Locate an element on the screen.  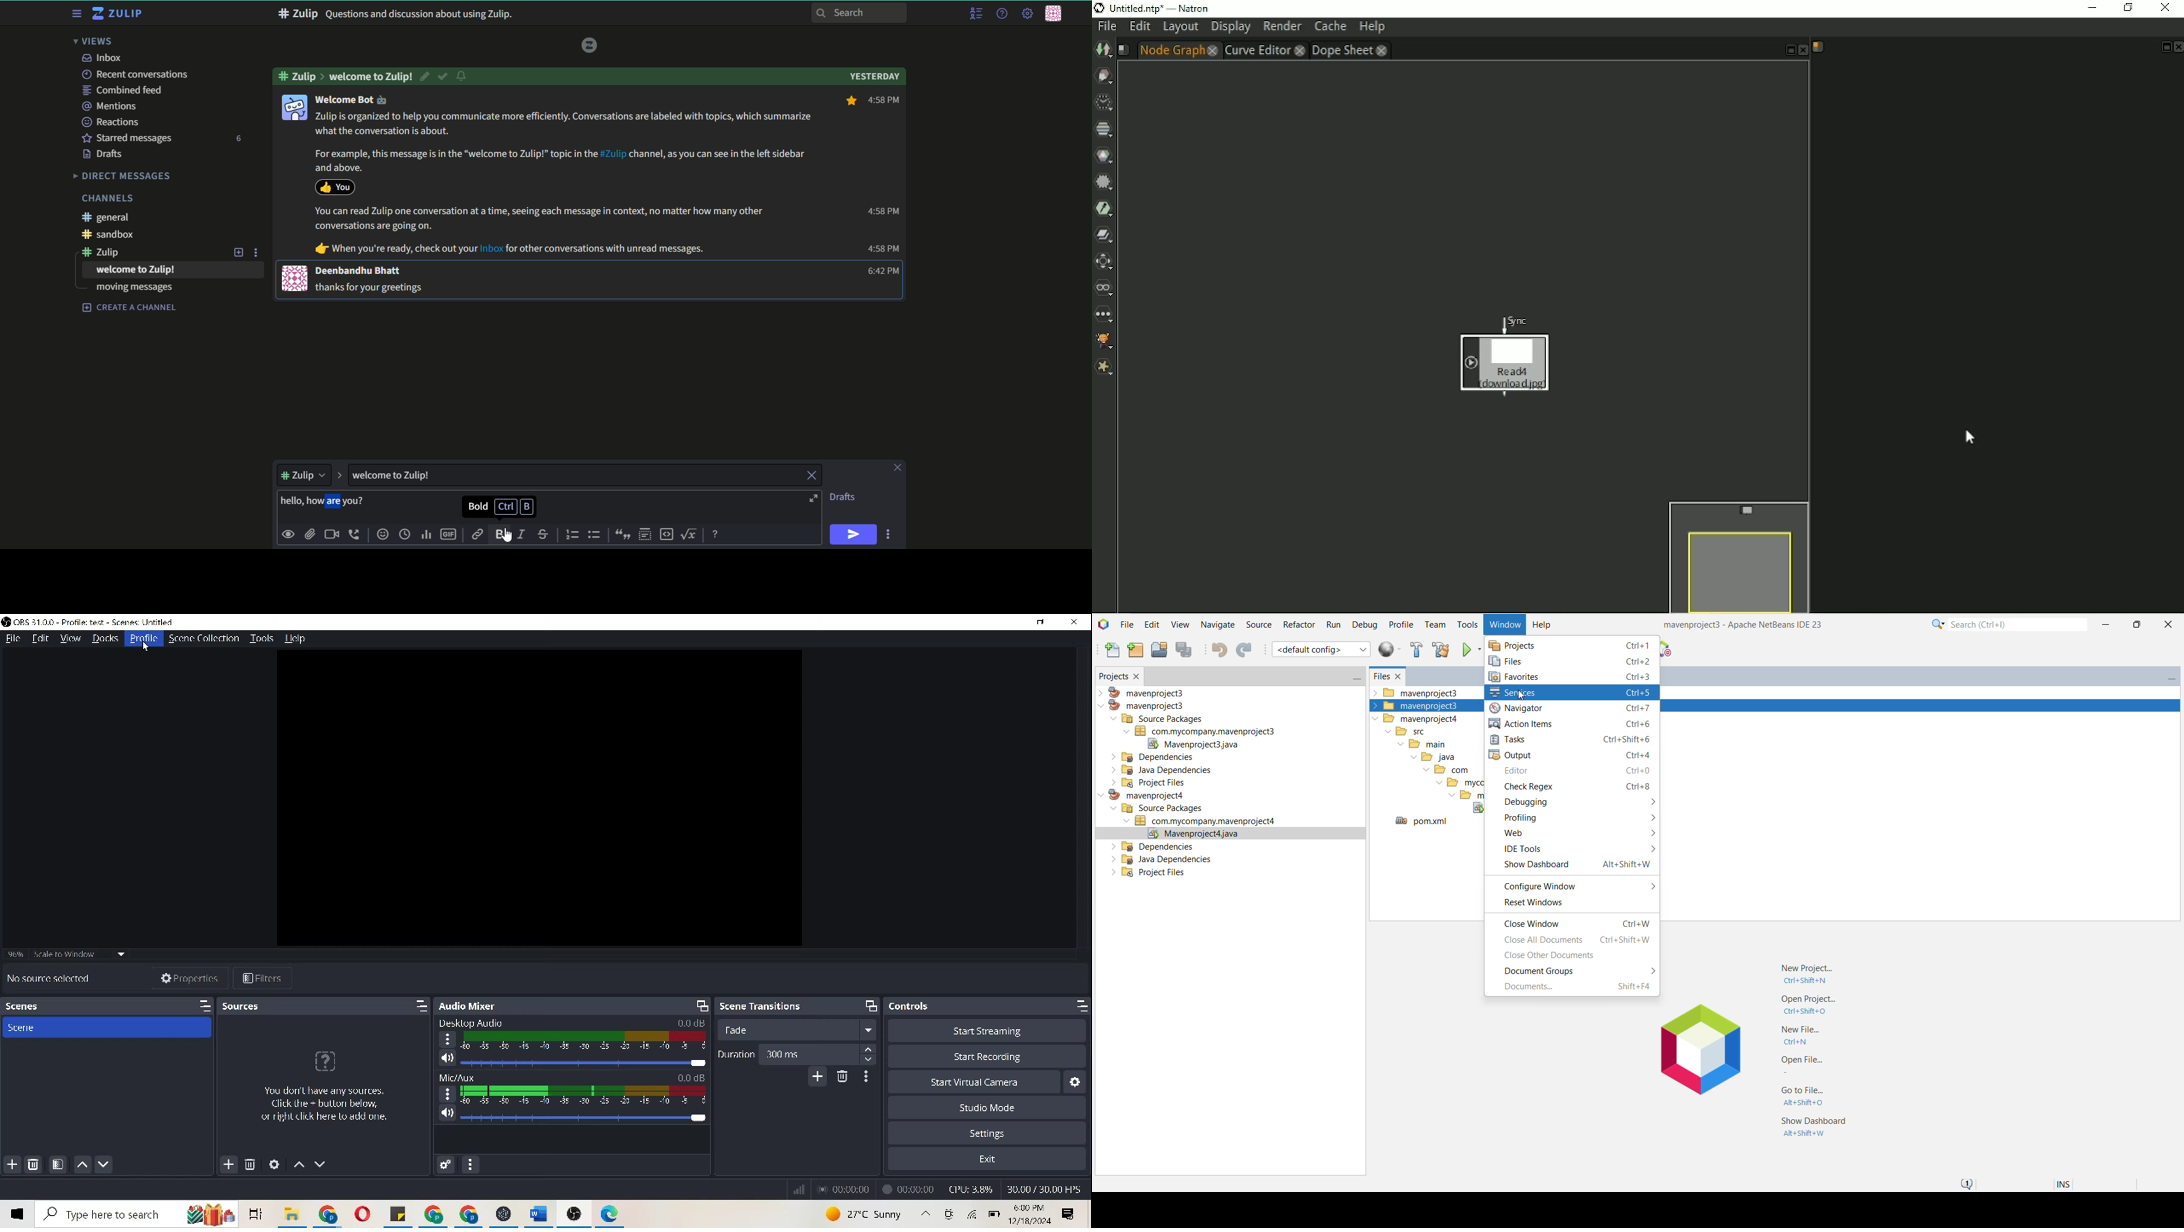
close is located at coordinates (896, 468).